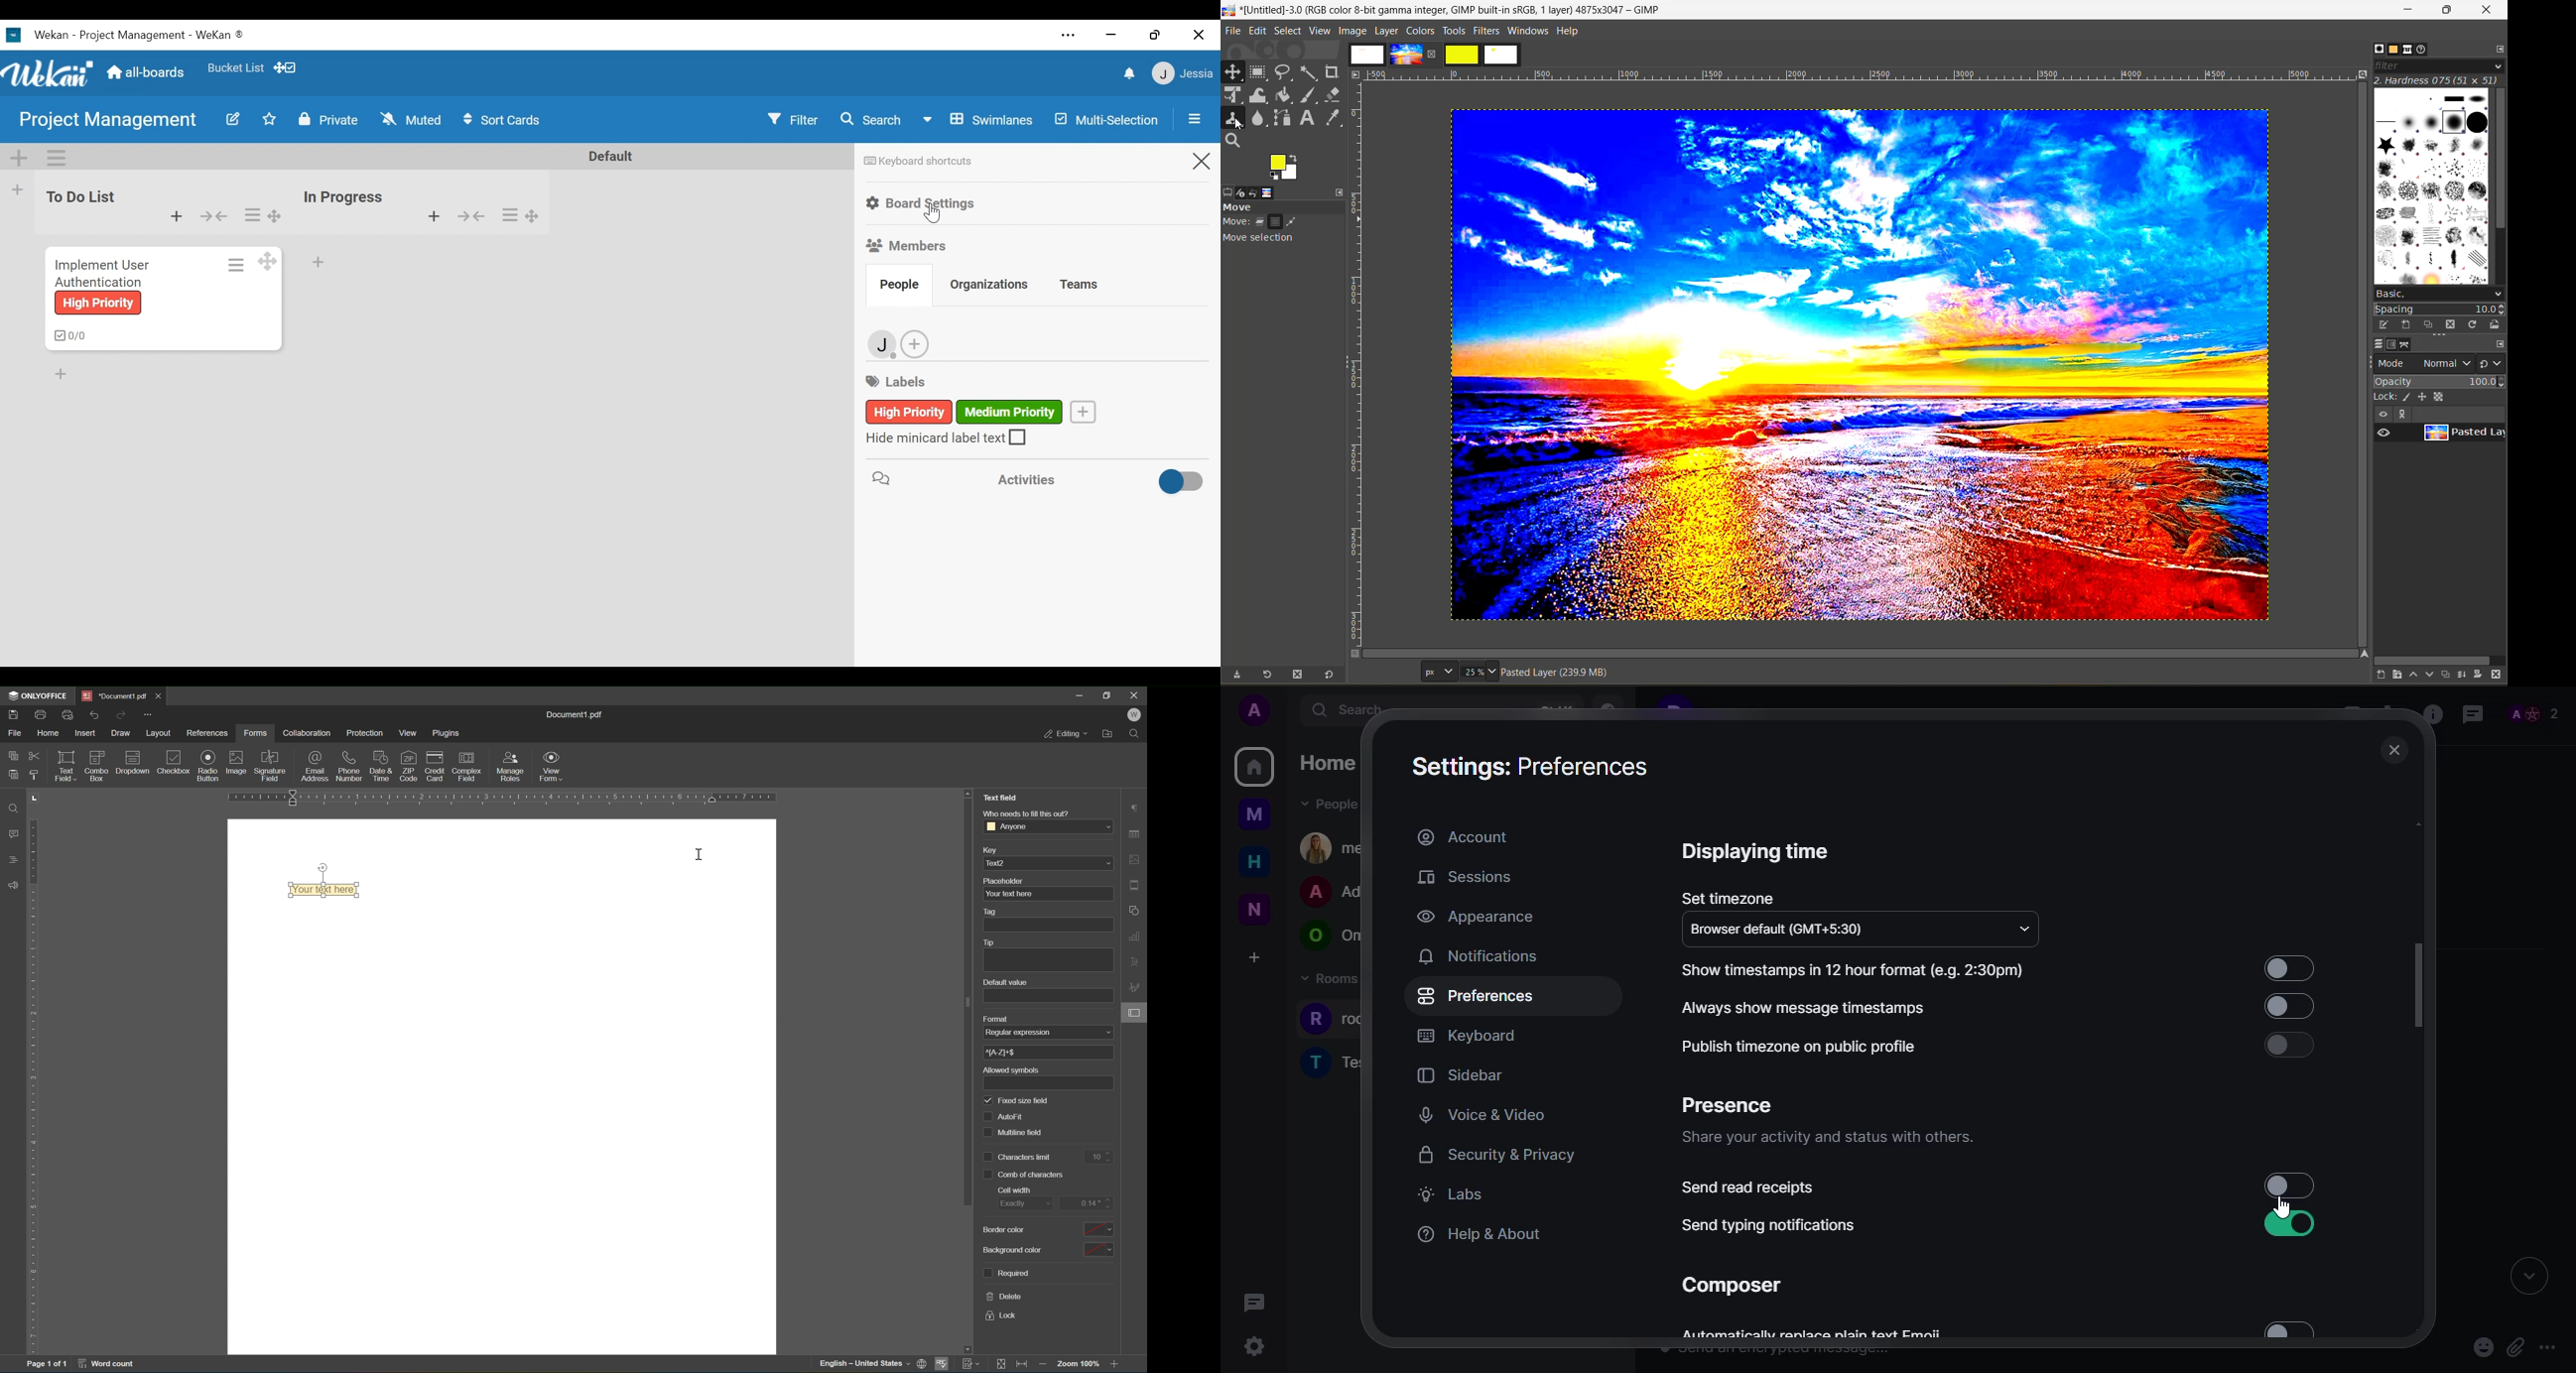 The width and height of the screenshot is (2576, 1400). I want to click on Edit, so click(231, 120).